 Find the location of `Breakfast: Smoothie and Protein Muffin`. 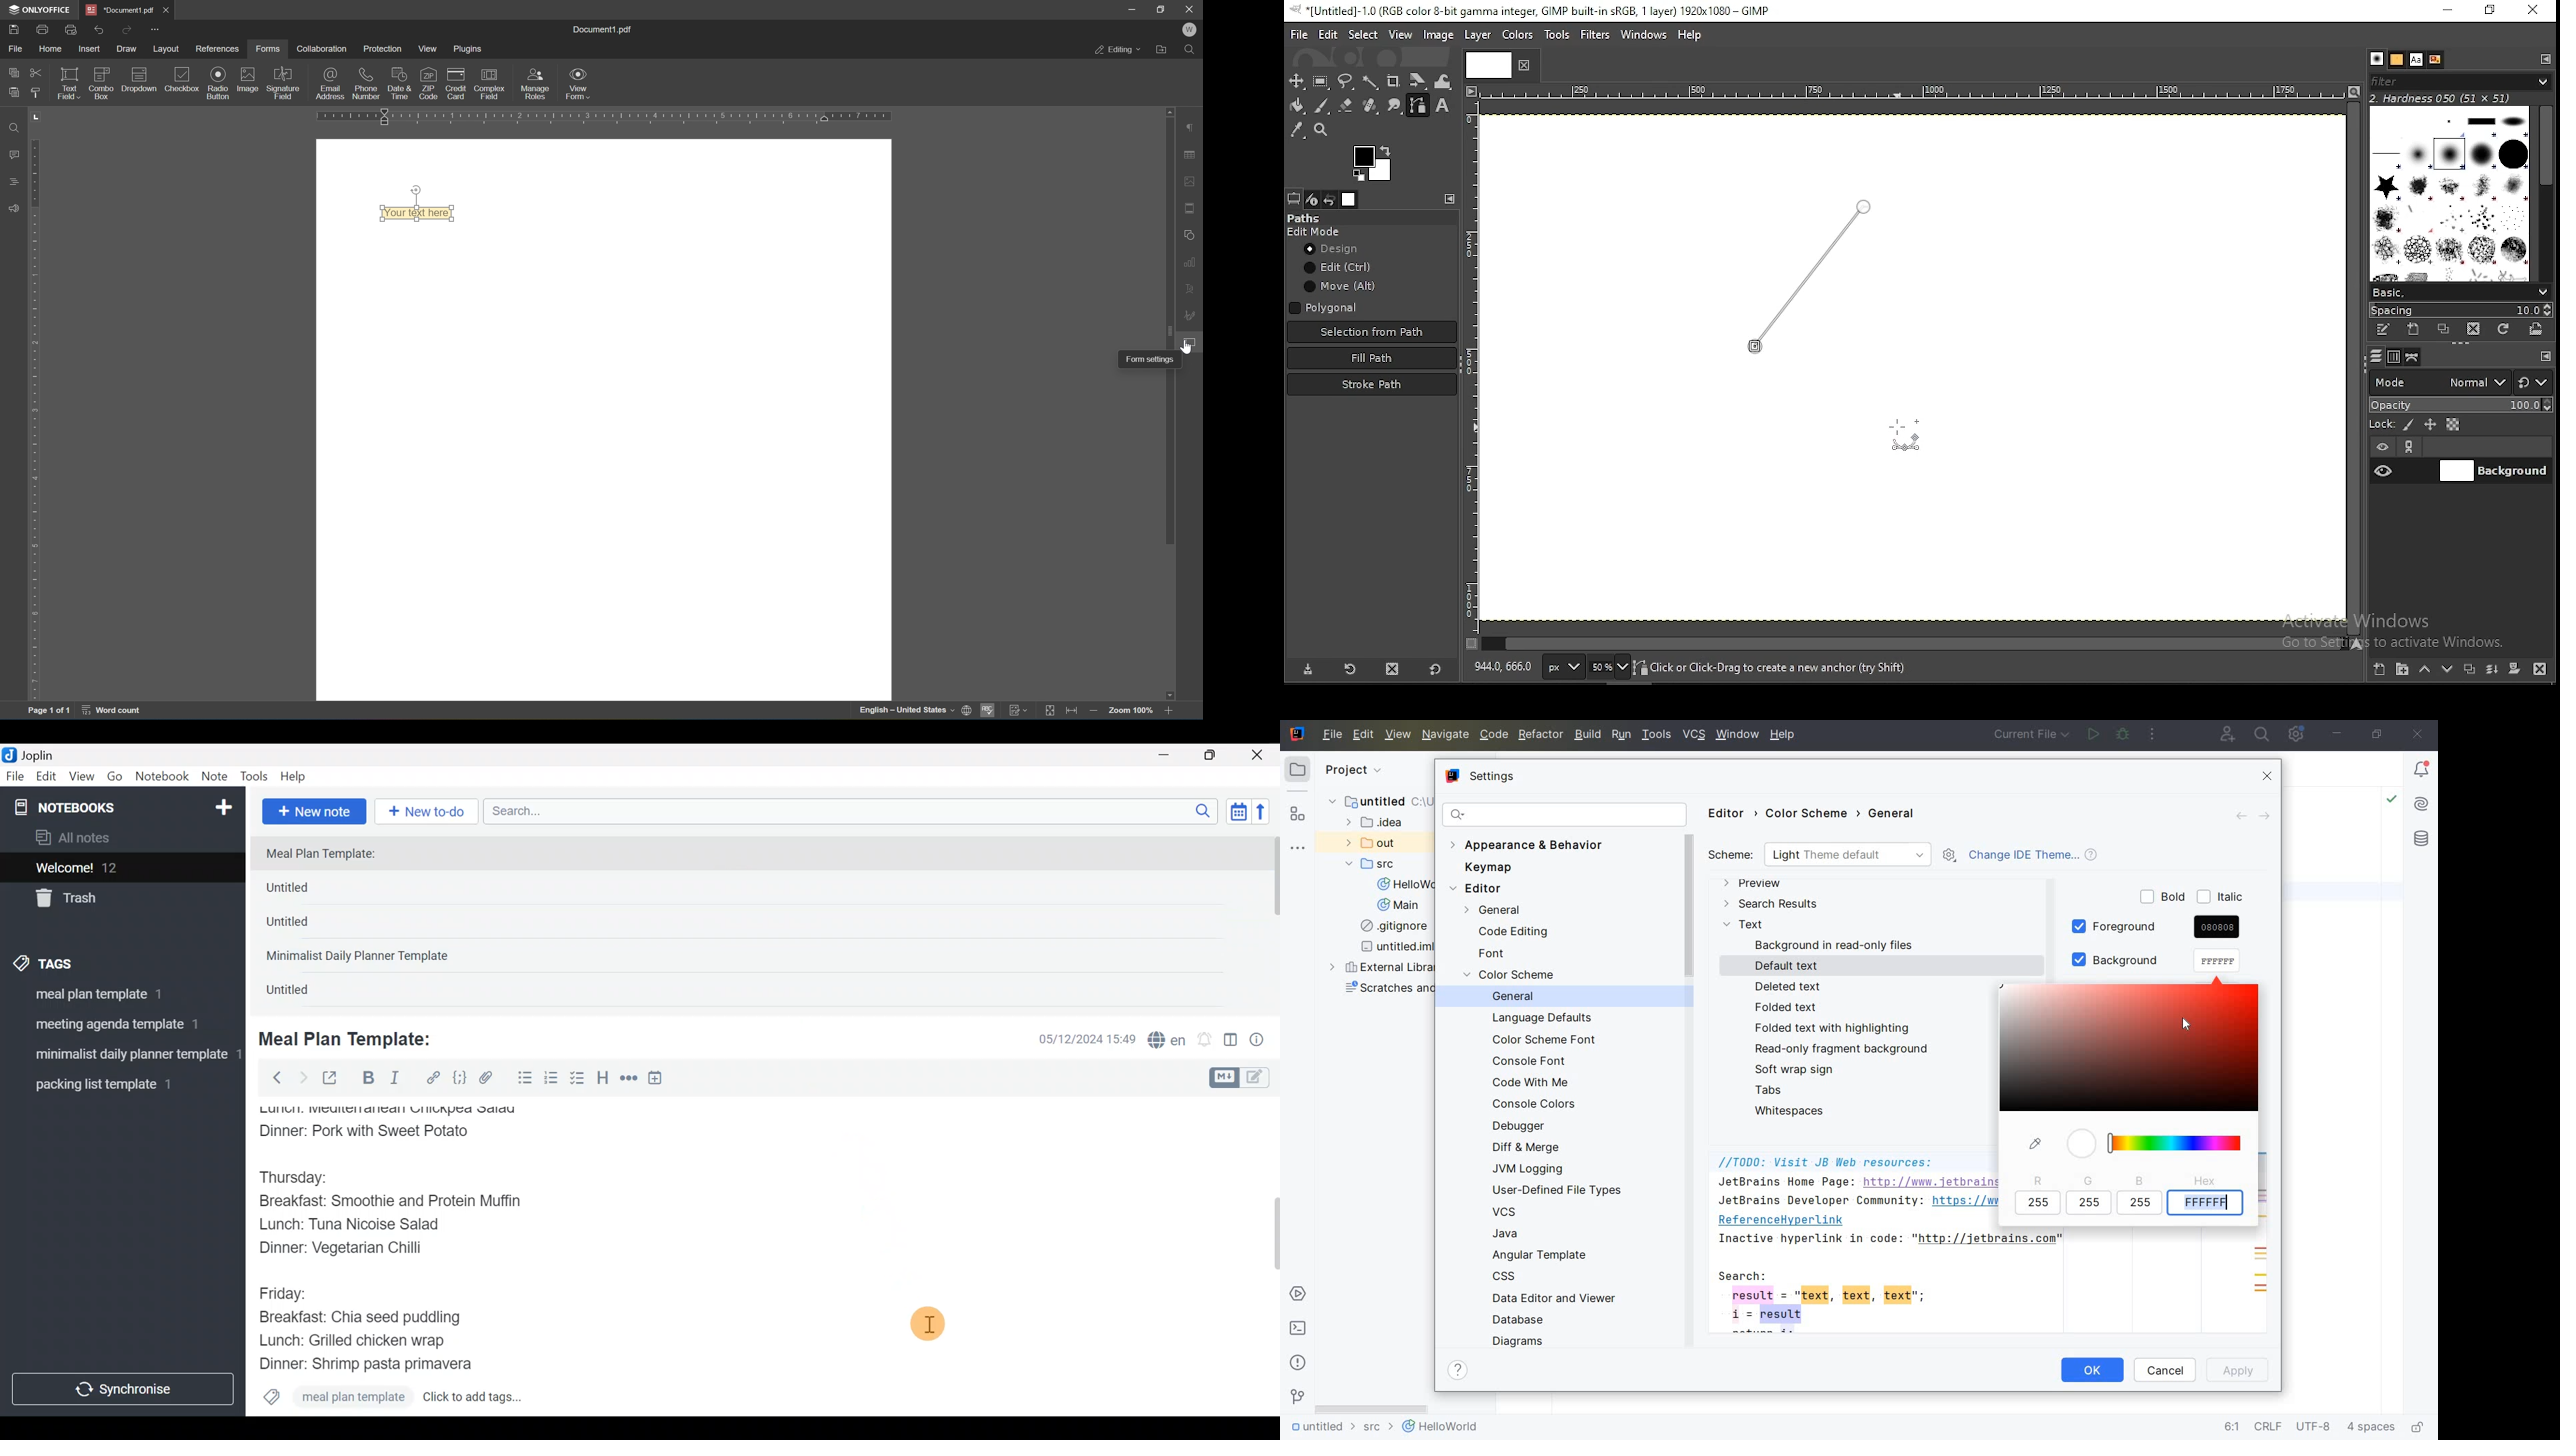

Breakfast: Smoothie and Protein Muffin is located at coordinates (391, 1204).